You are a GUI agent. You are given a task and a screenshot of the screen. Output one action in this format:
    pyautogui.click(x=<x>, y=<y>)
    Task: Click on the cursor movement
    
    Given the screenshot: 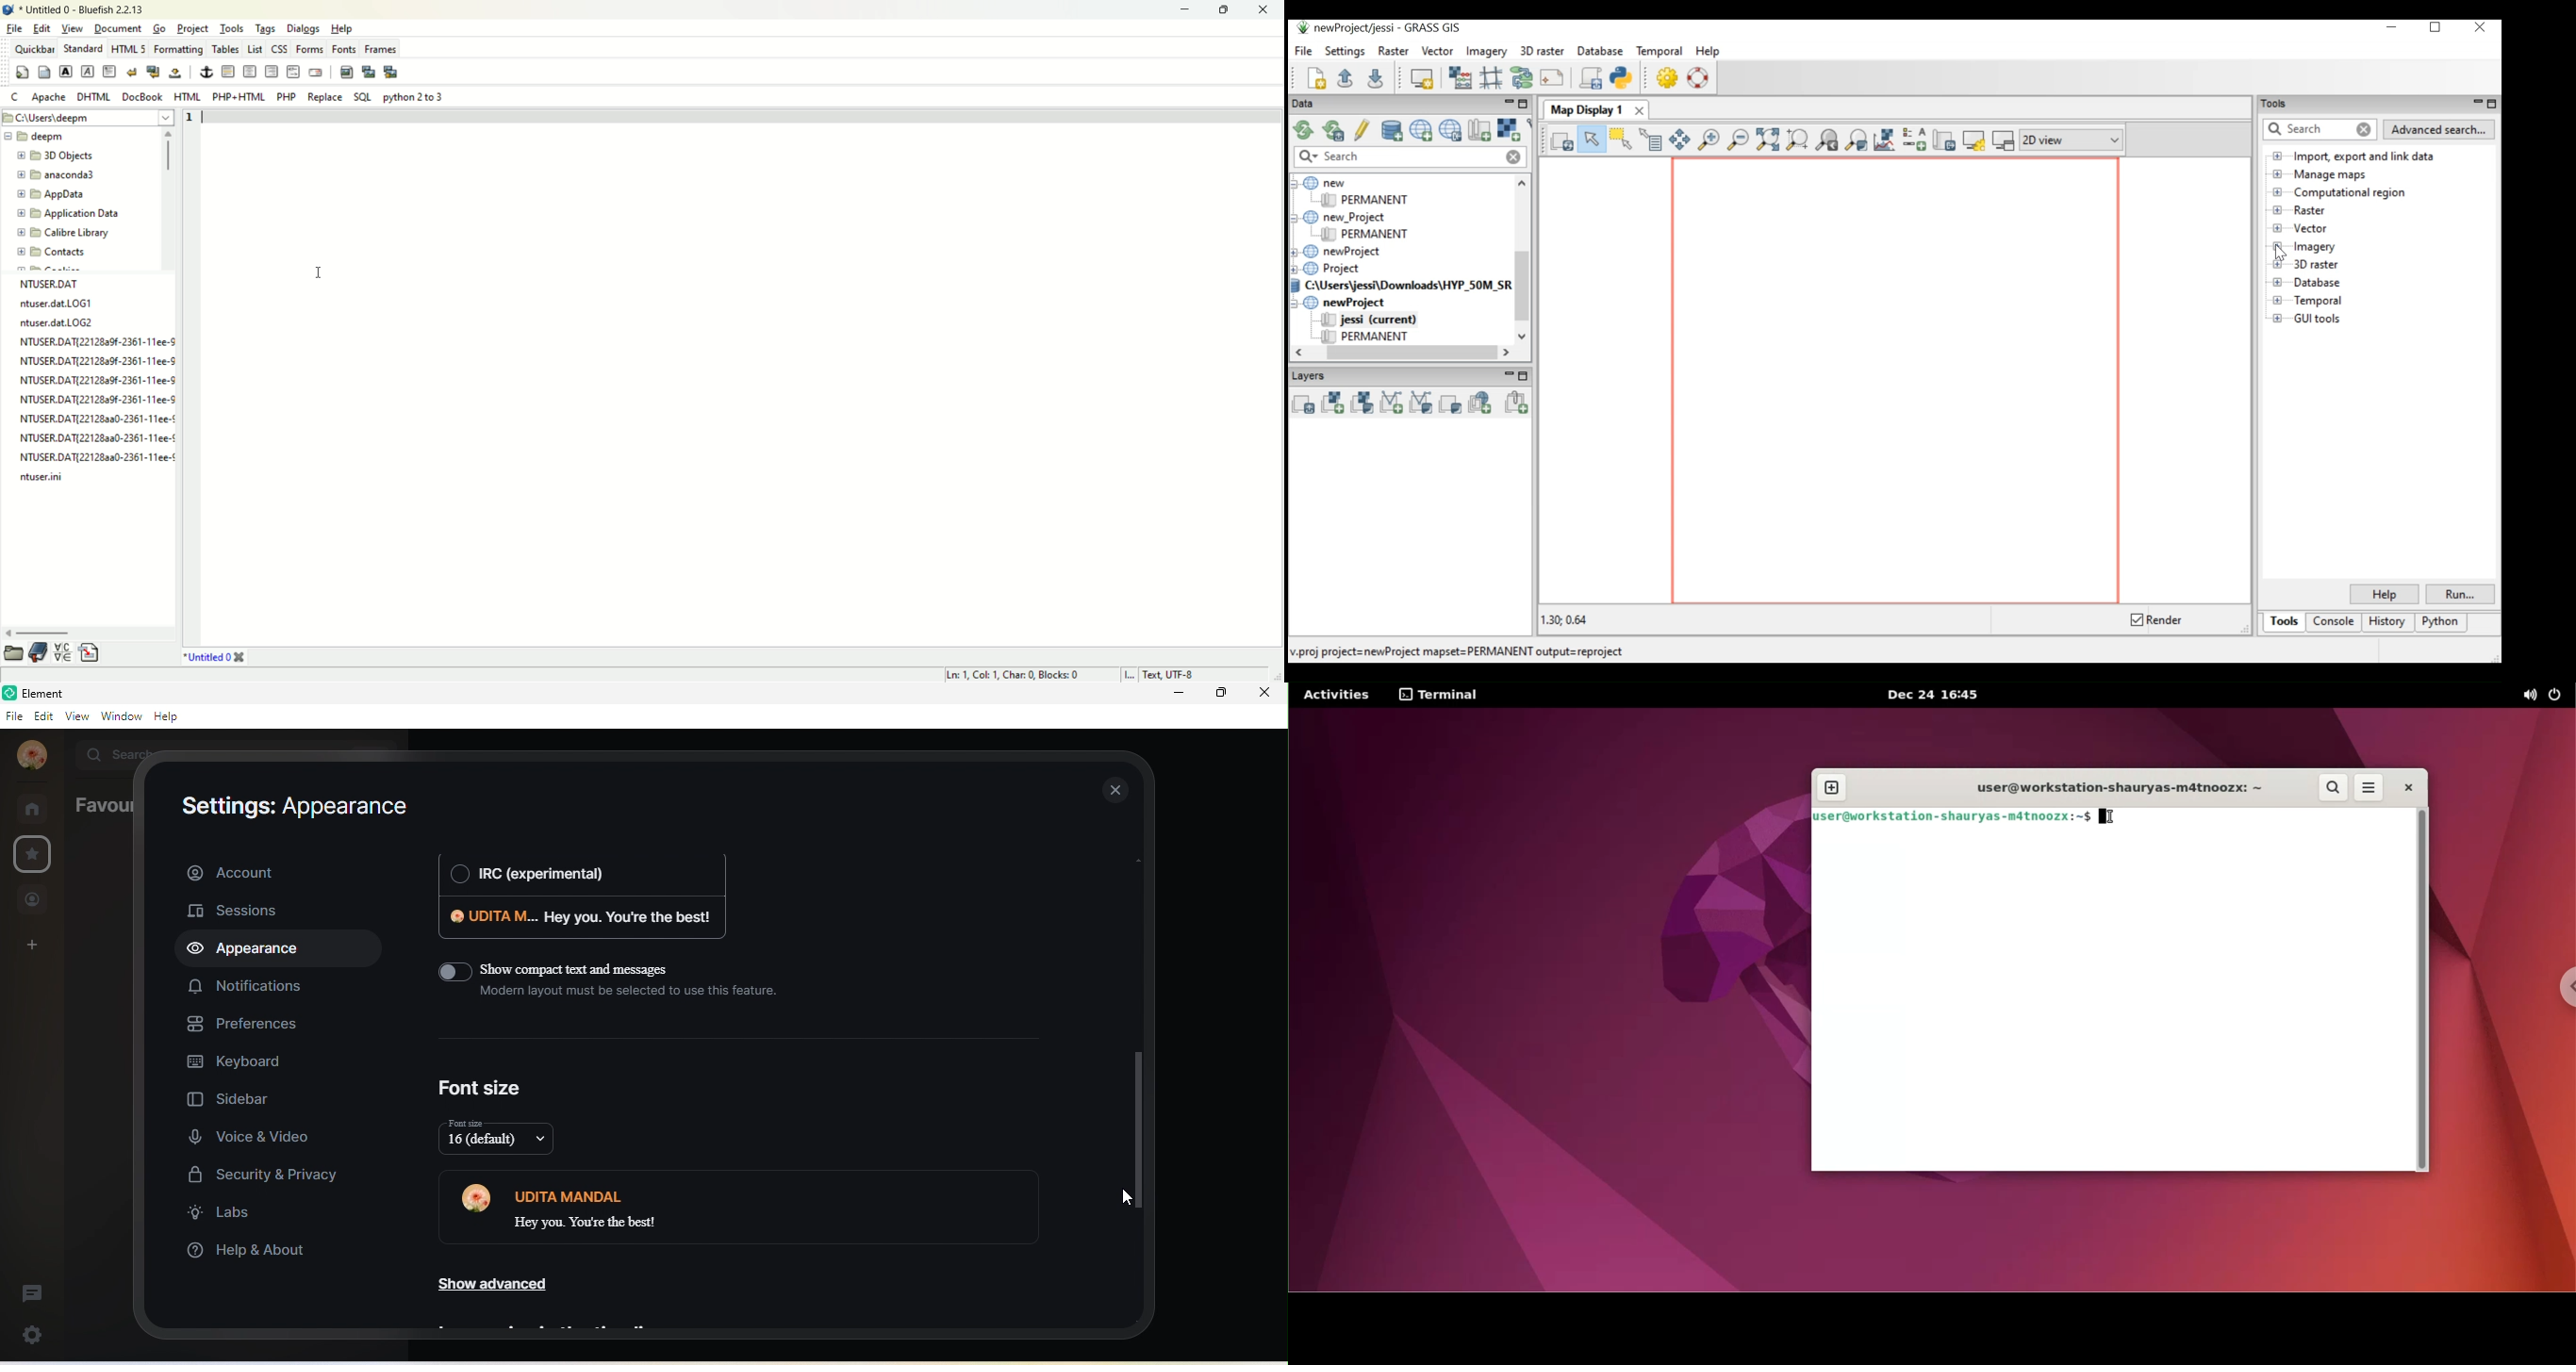 What is the action you would take?
    pyautogui.click(x=1119, y=1200)
    